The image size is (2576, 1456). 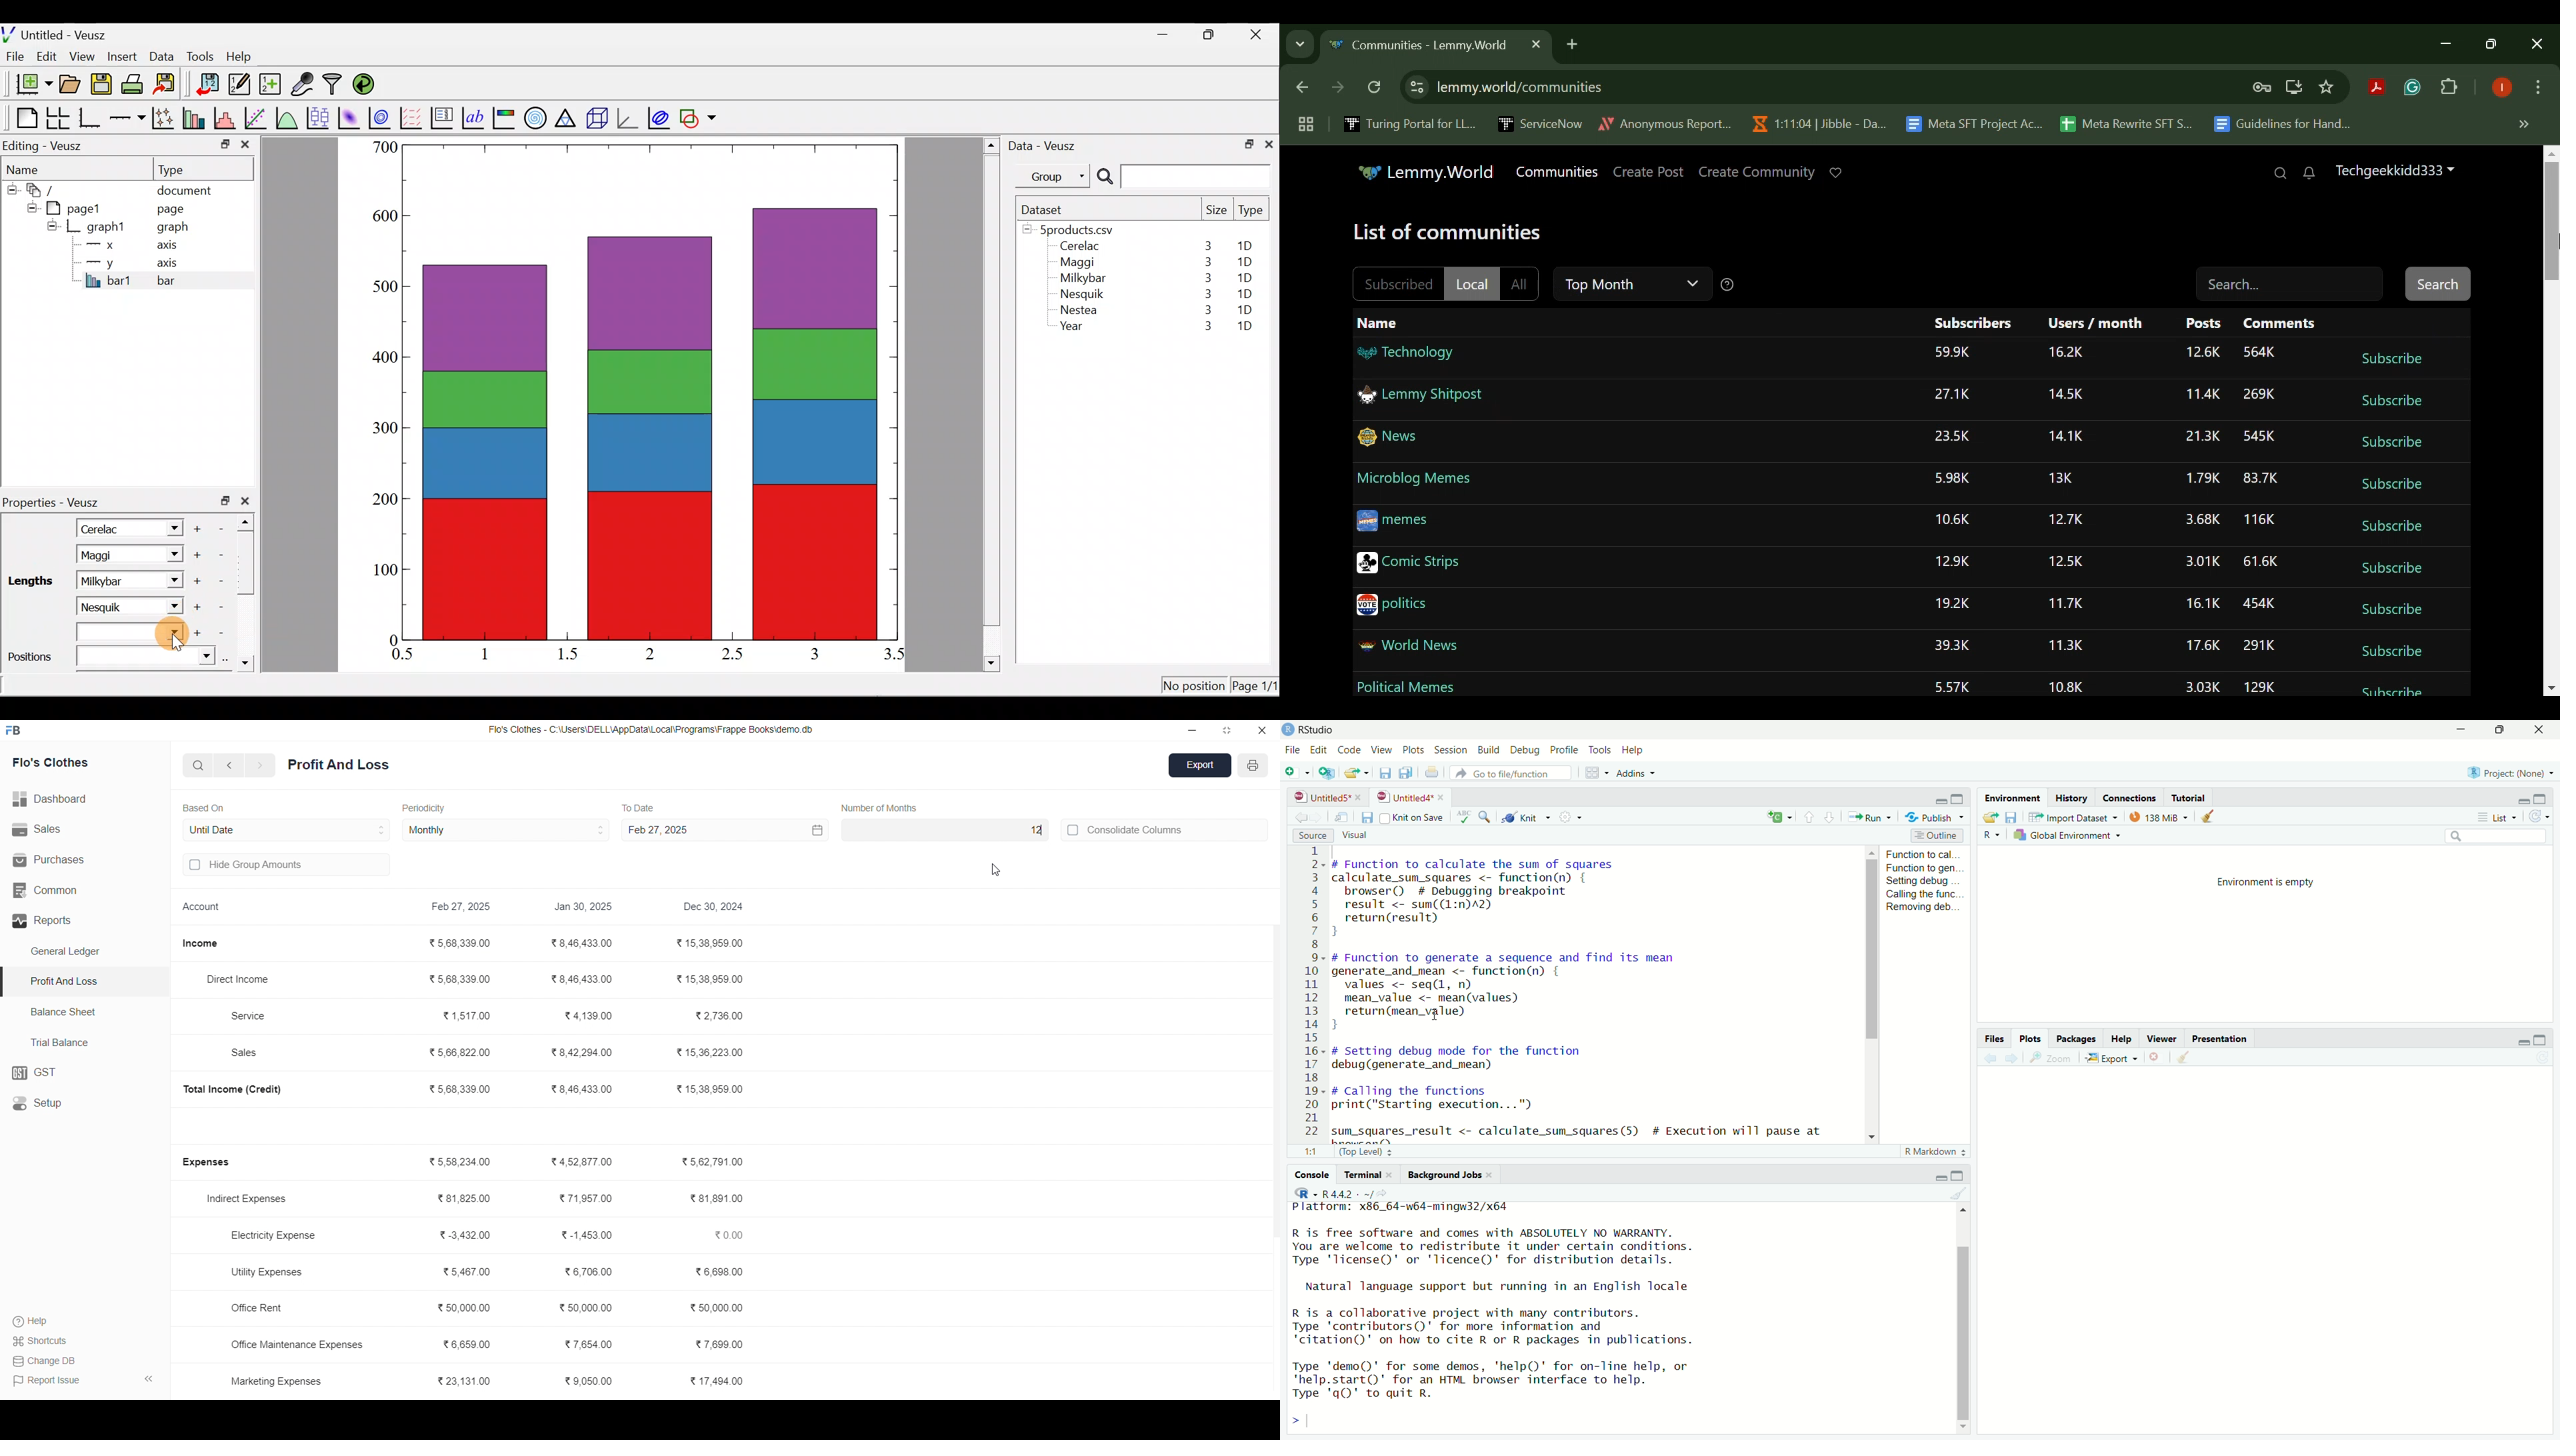 I want to click on 39.3K, so click(x=1950, y=646).